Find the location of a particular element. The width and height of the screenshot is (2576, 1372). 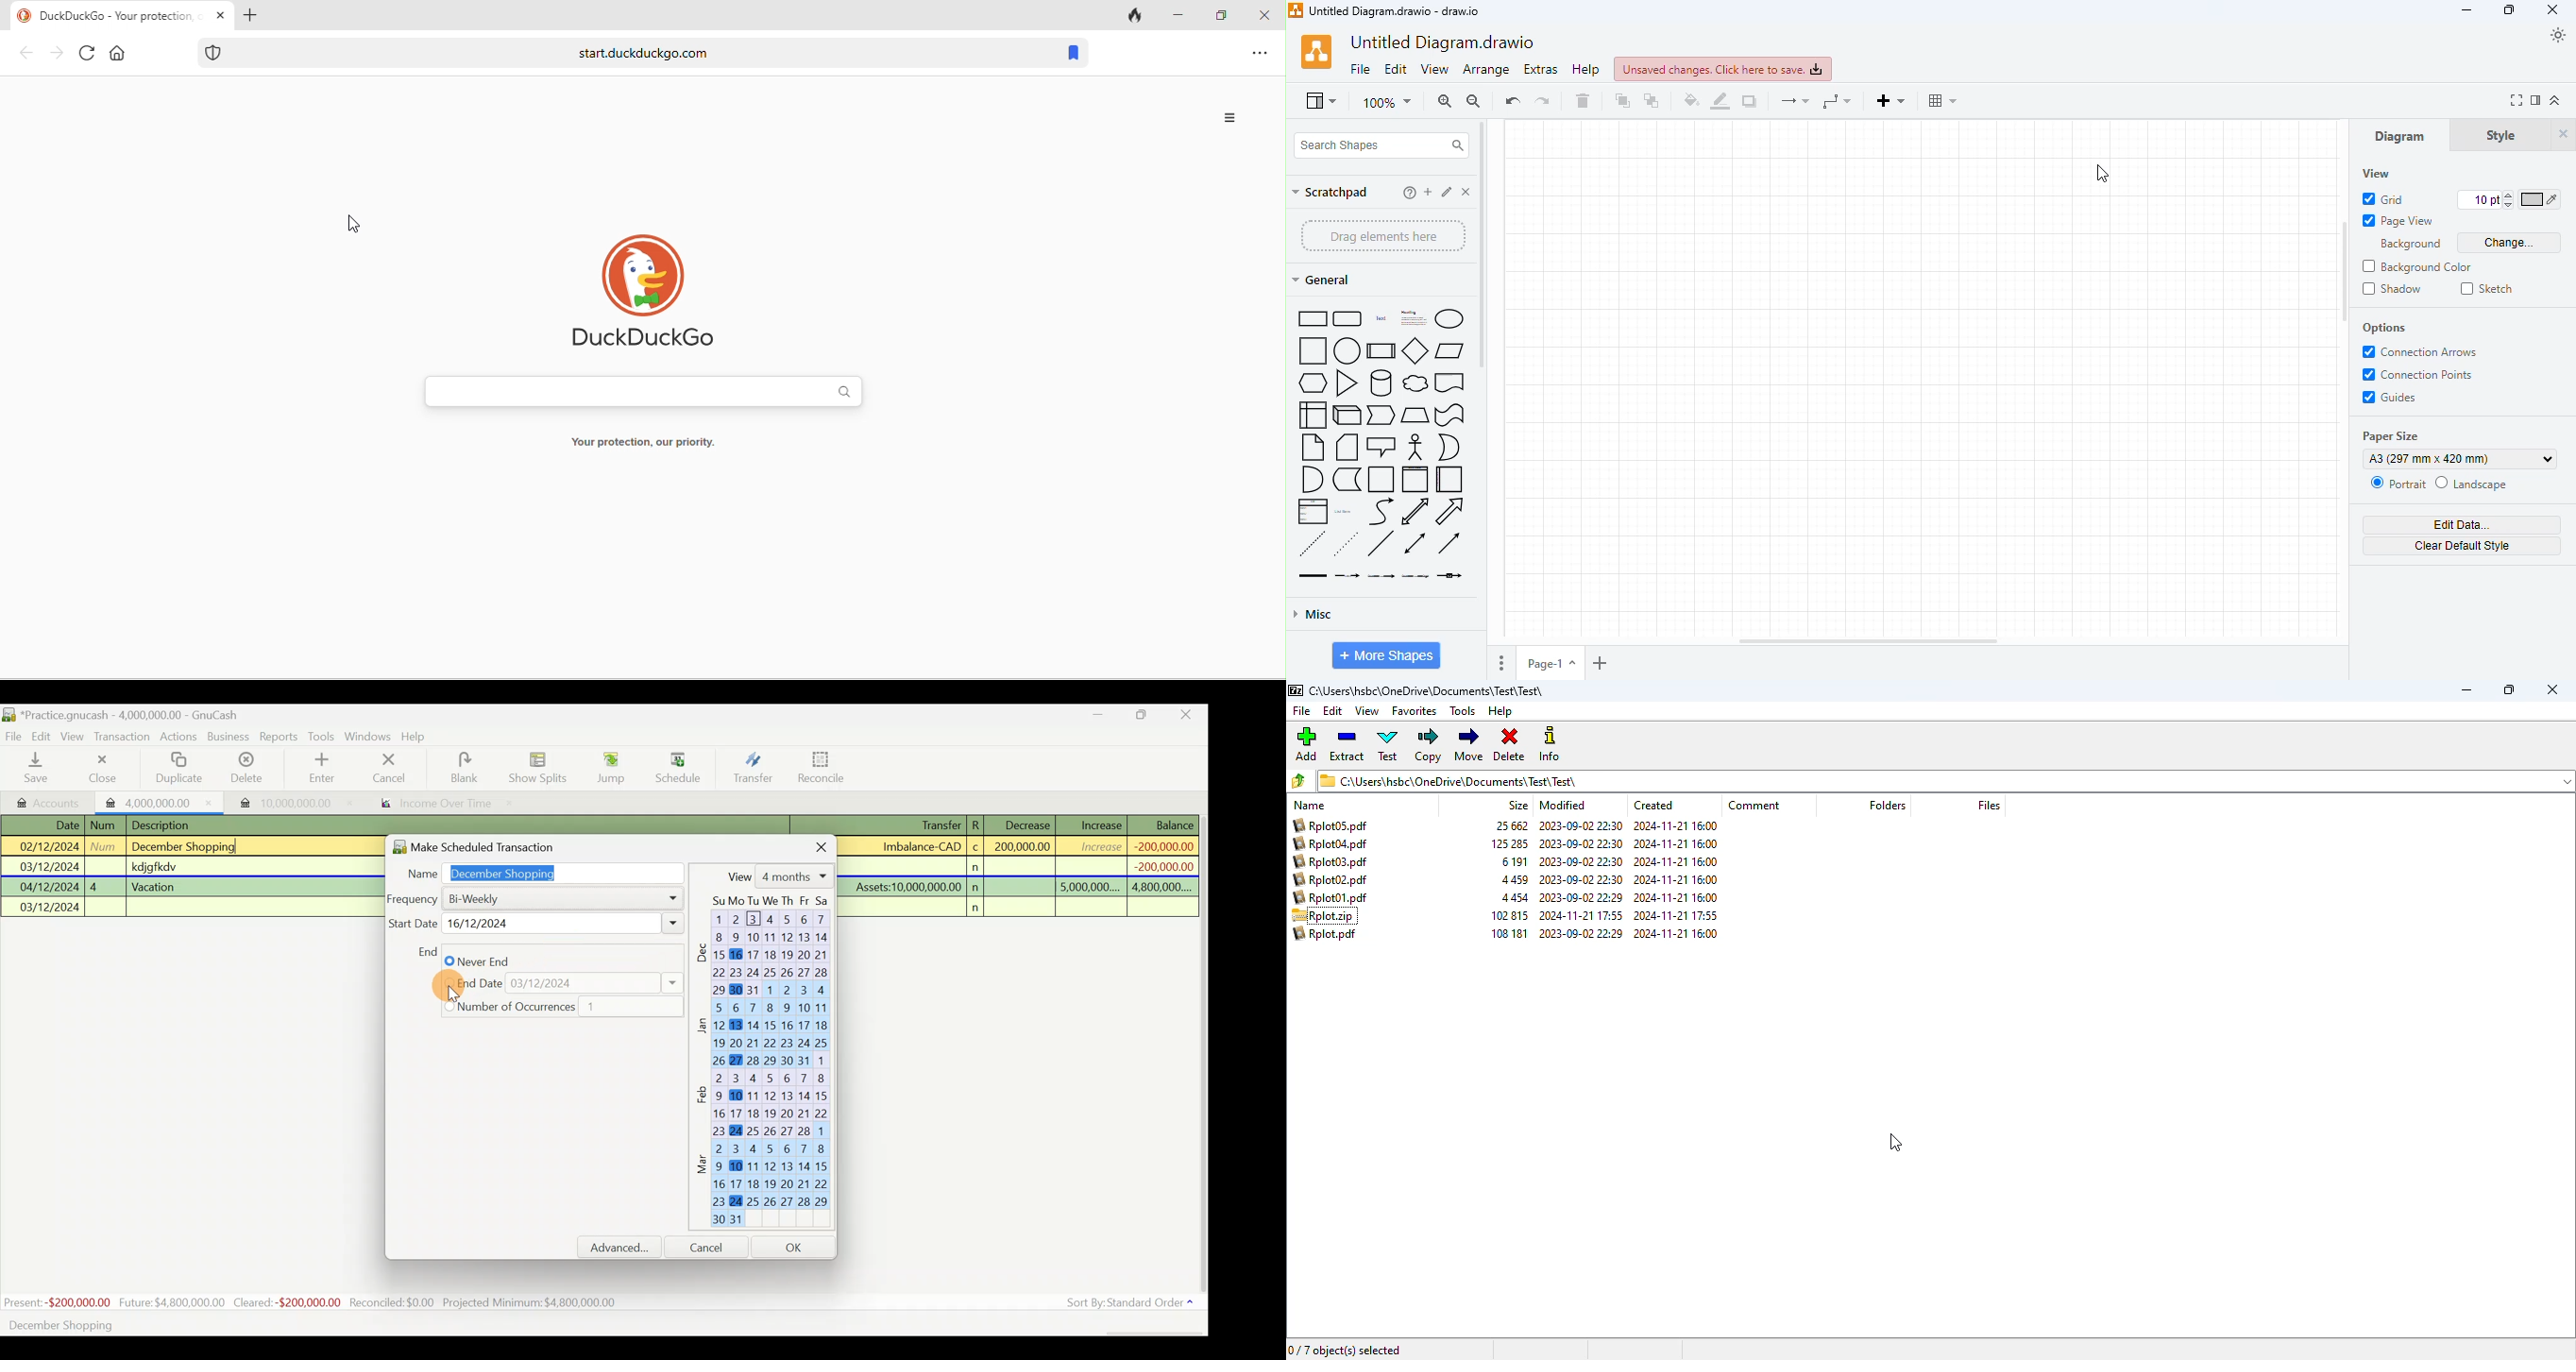

text is located at coordinates (1381, 318).